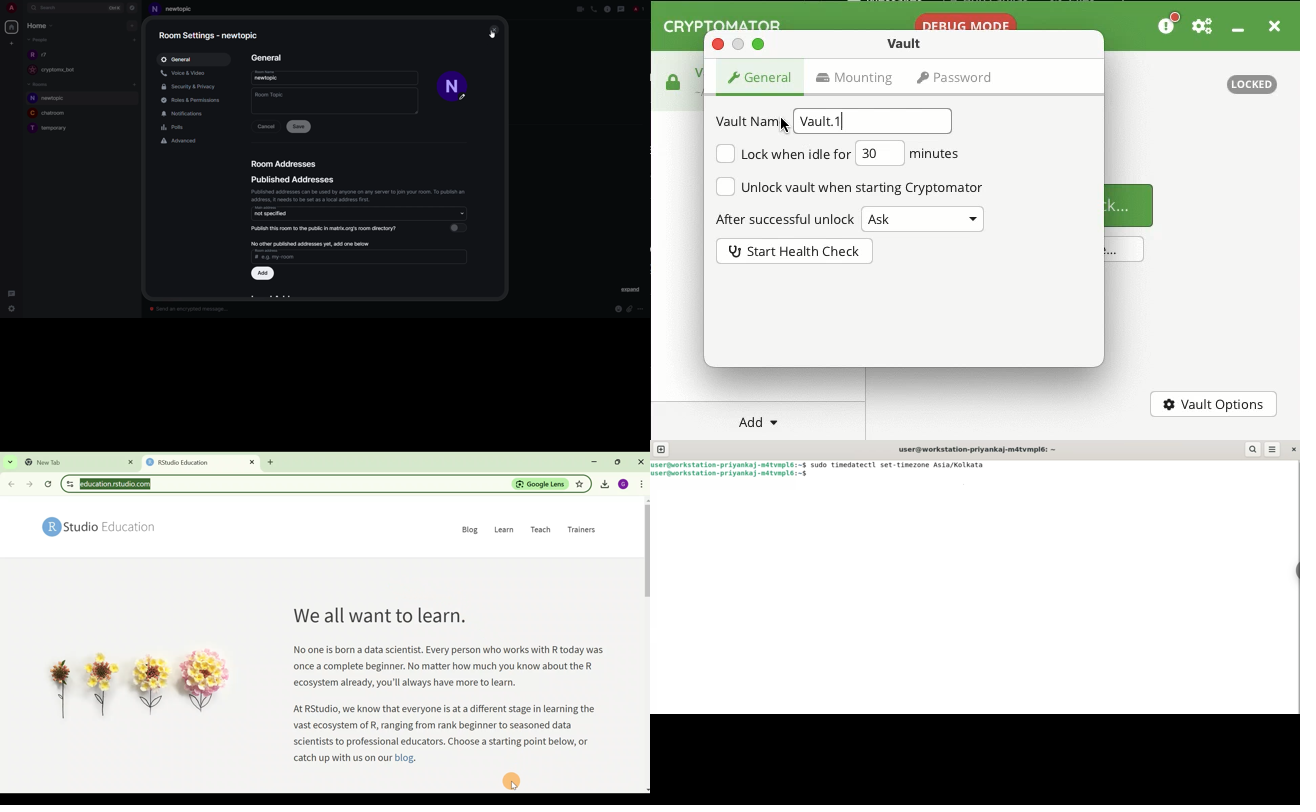 The width and height of the screenshot is (1316, 812). What do you see at coordinates (291, 180) in the screenshot?
I see `published addresses` at bounding box center [291, 180].